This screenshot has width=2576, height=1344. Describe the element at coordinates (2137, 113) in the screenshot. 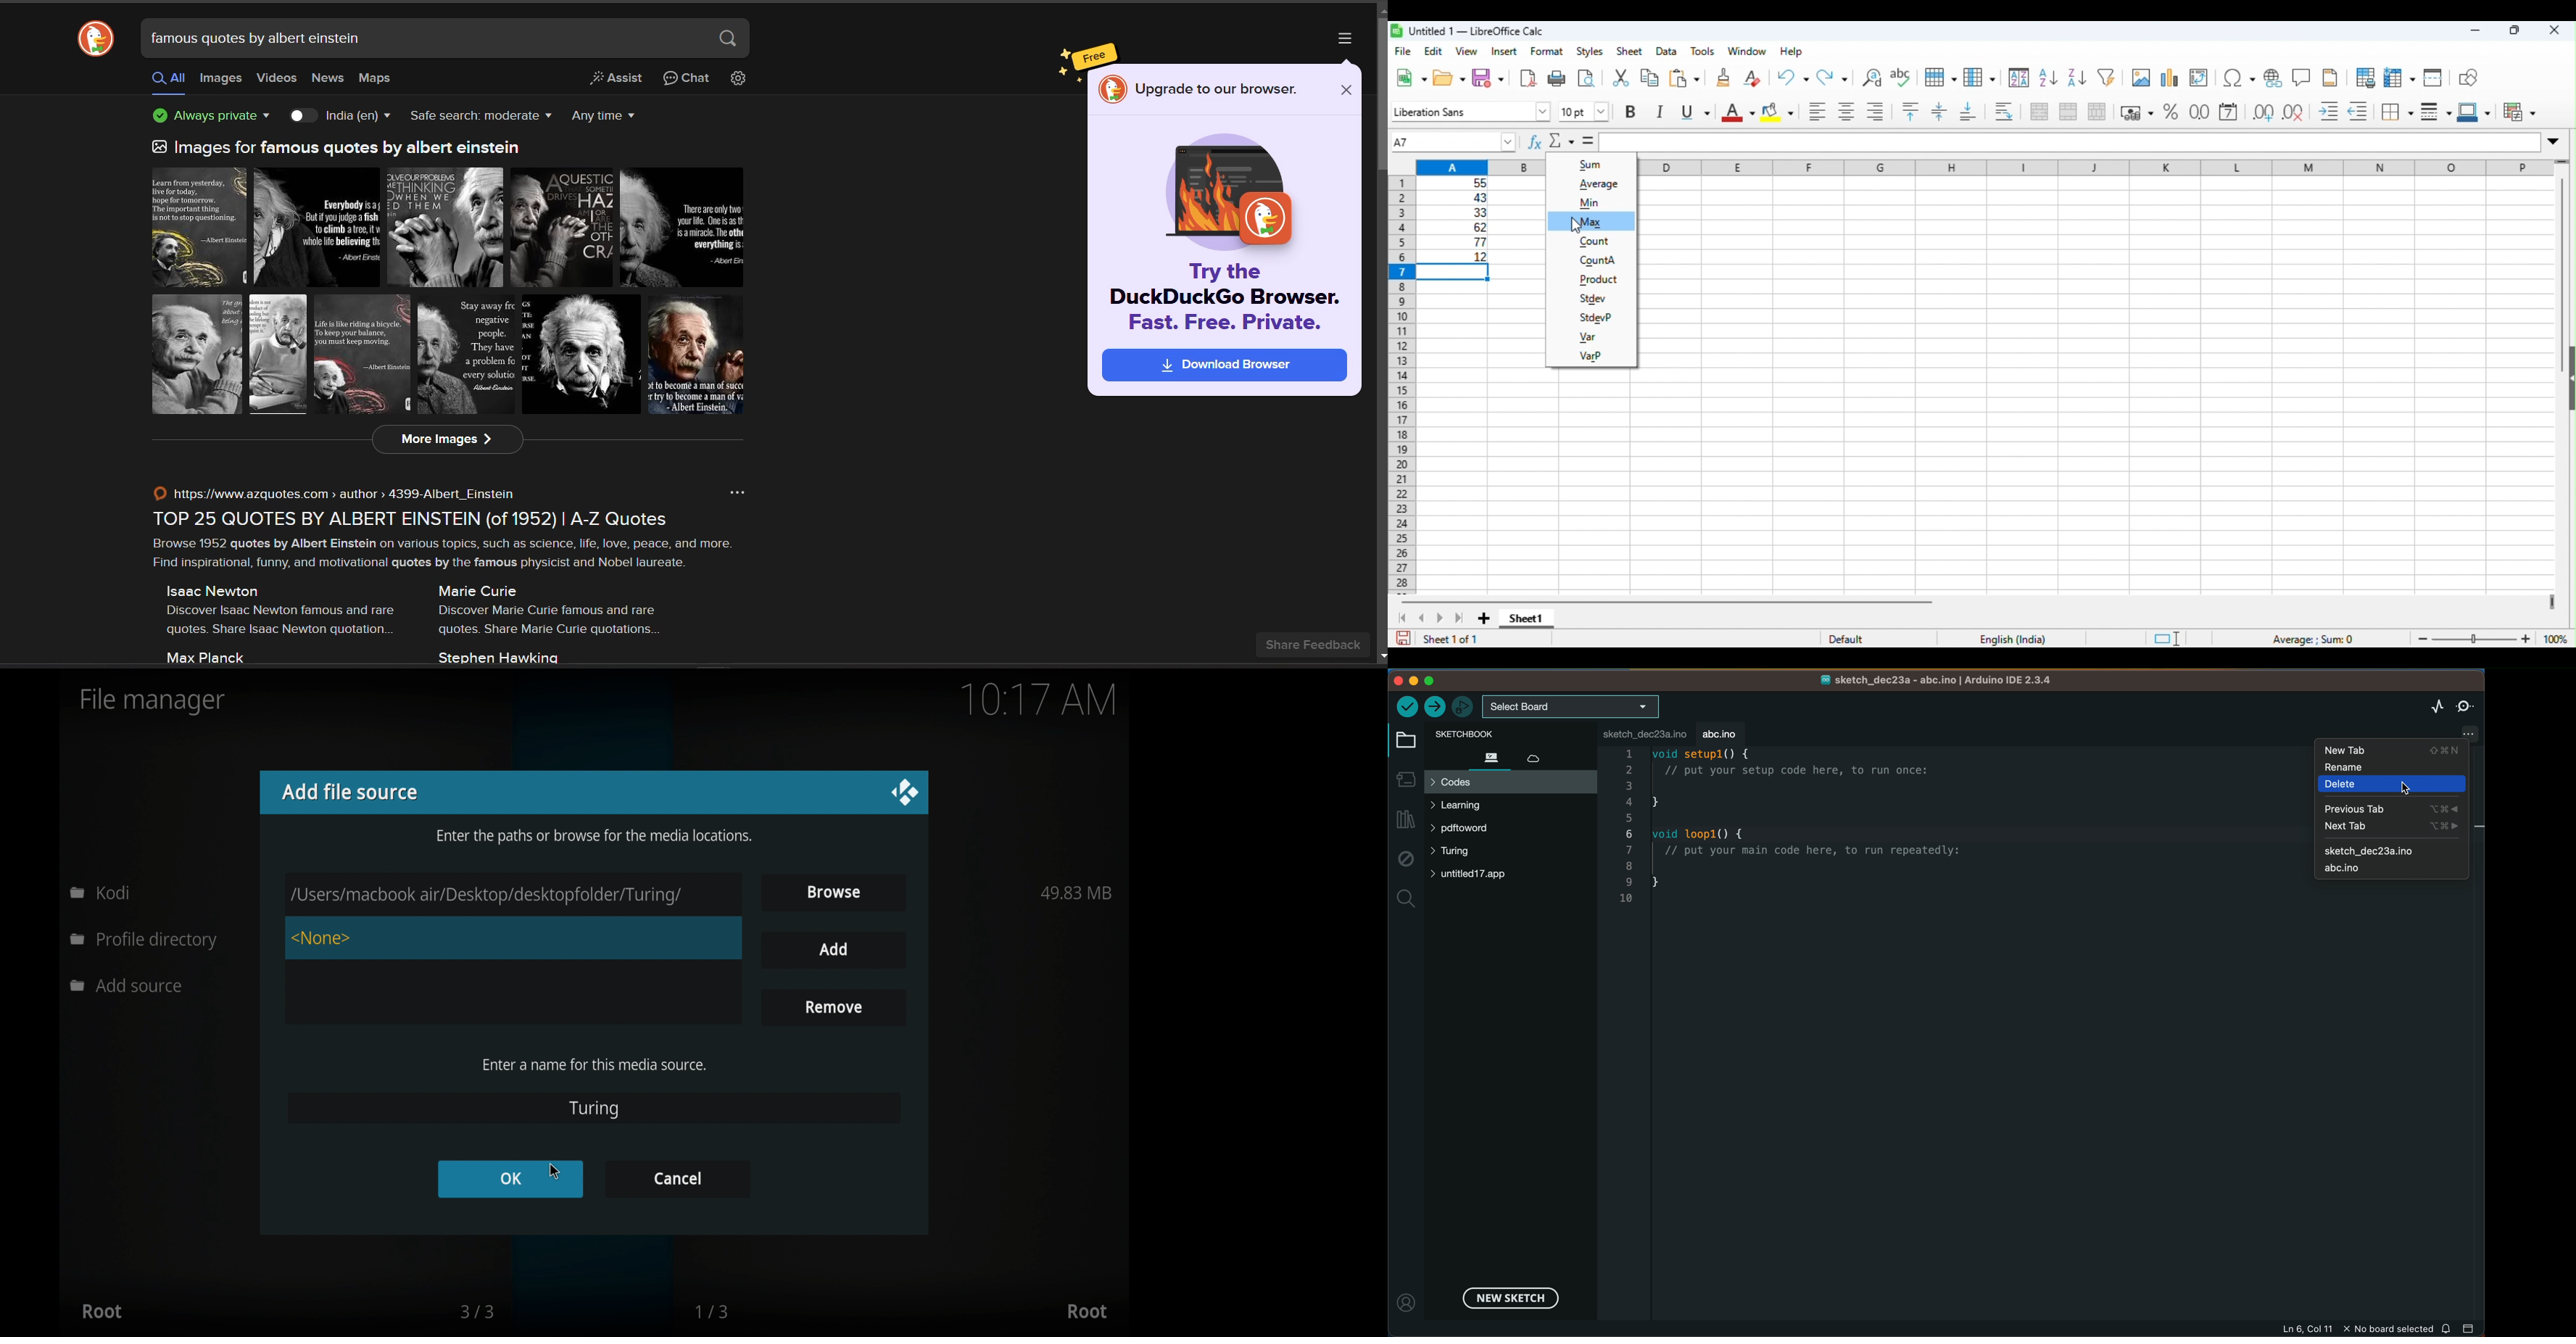

I see `format as currency` at that location.